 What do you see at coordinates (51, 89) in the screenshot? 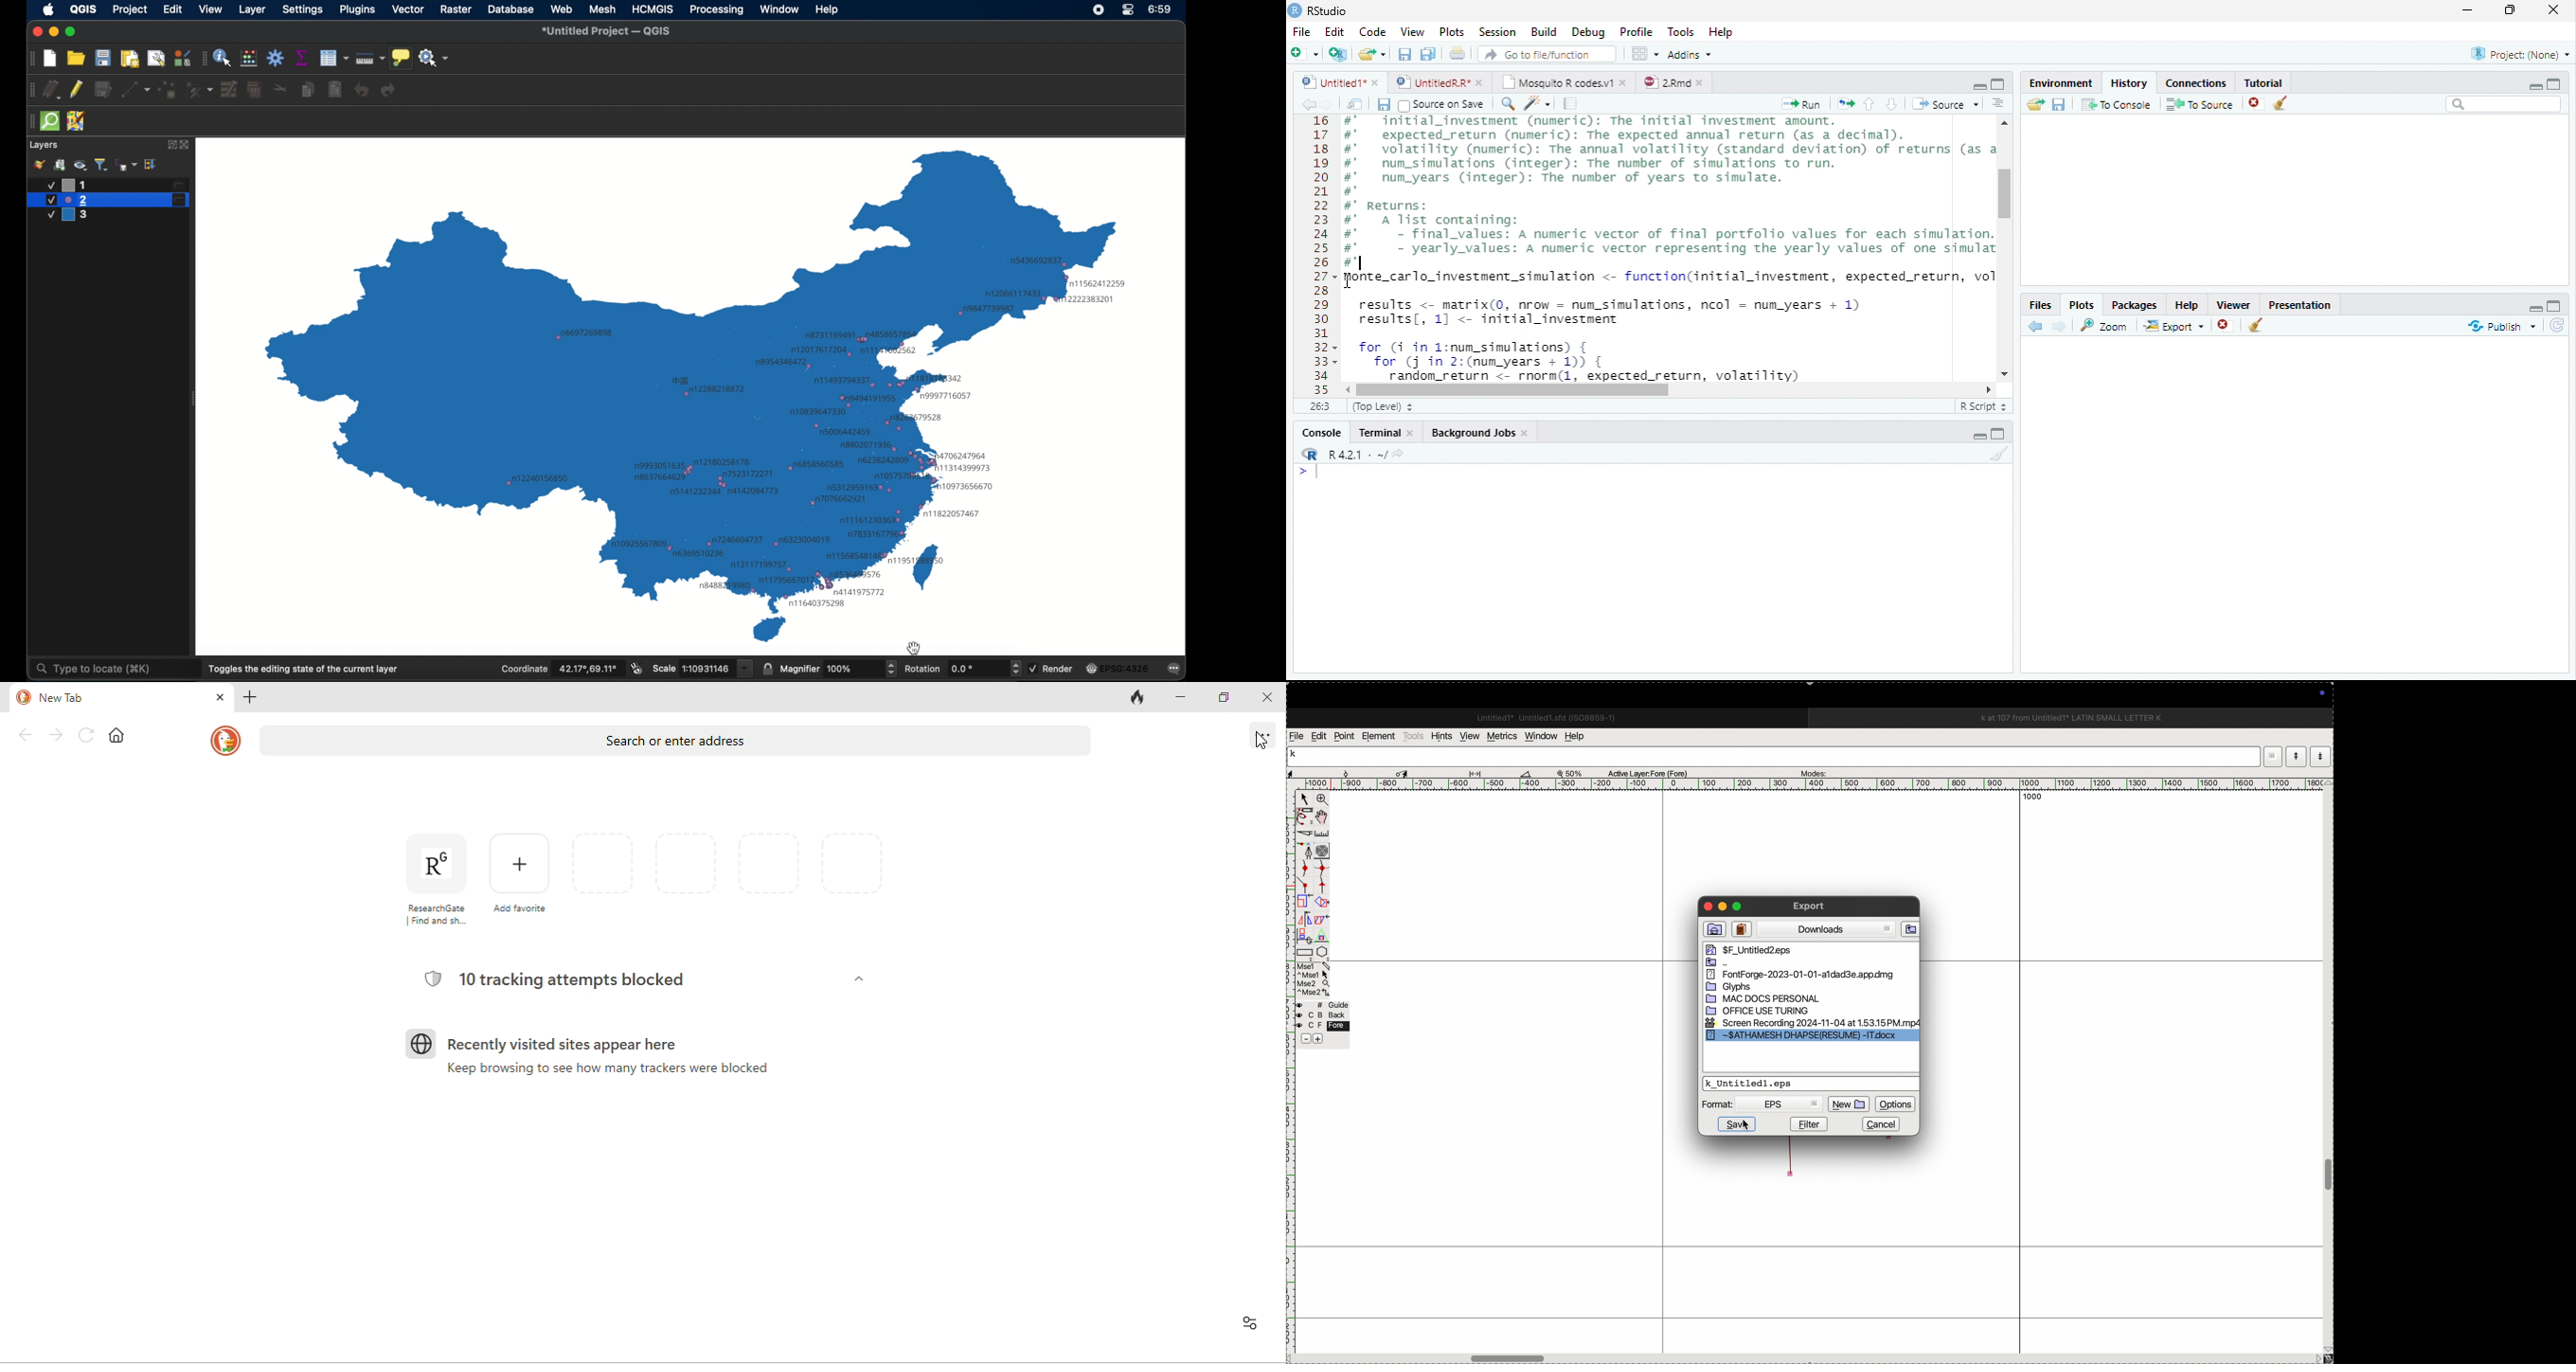
I see `current edits` at bounding box center [51, 89].